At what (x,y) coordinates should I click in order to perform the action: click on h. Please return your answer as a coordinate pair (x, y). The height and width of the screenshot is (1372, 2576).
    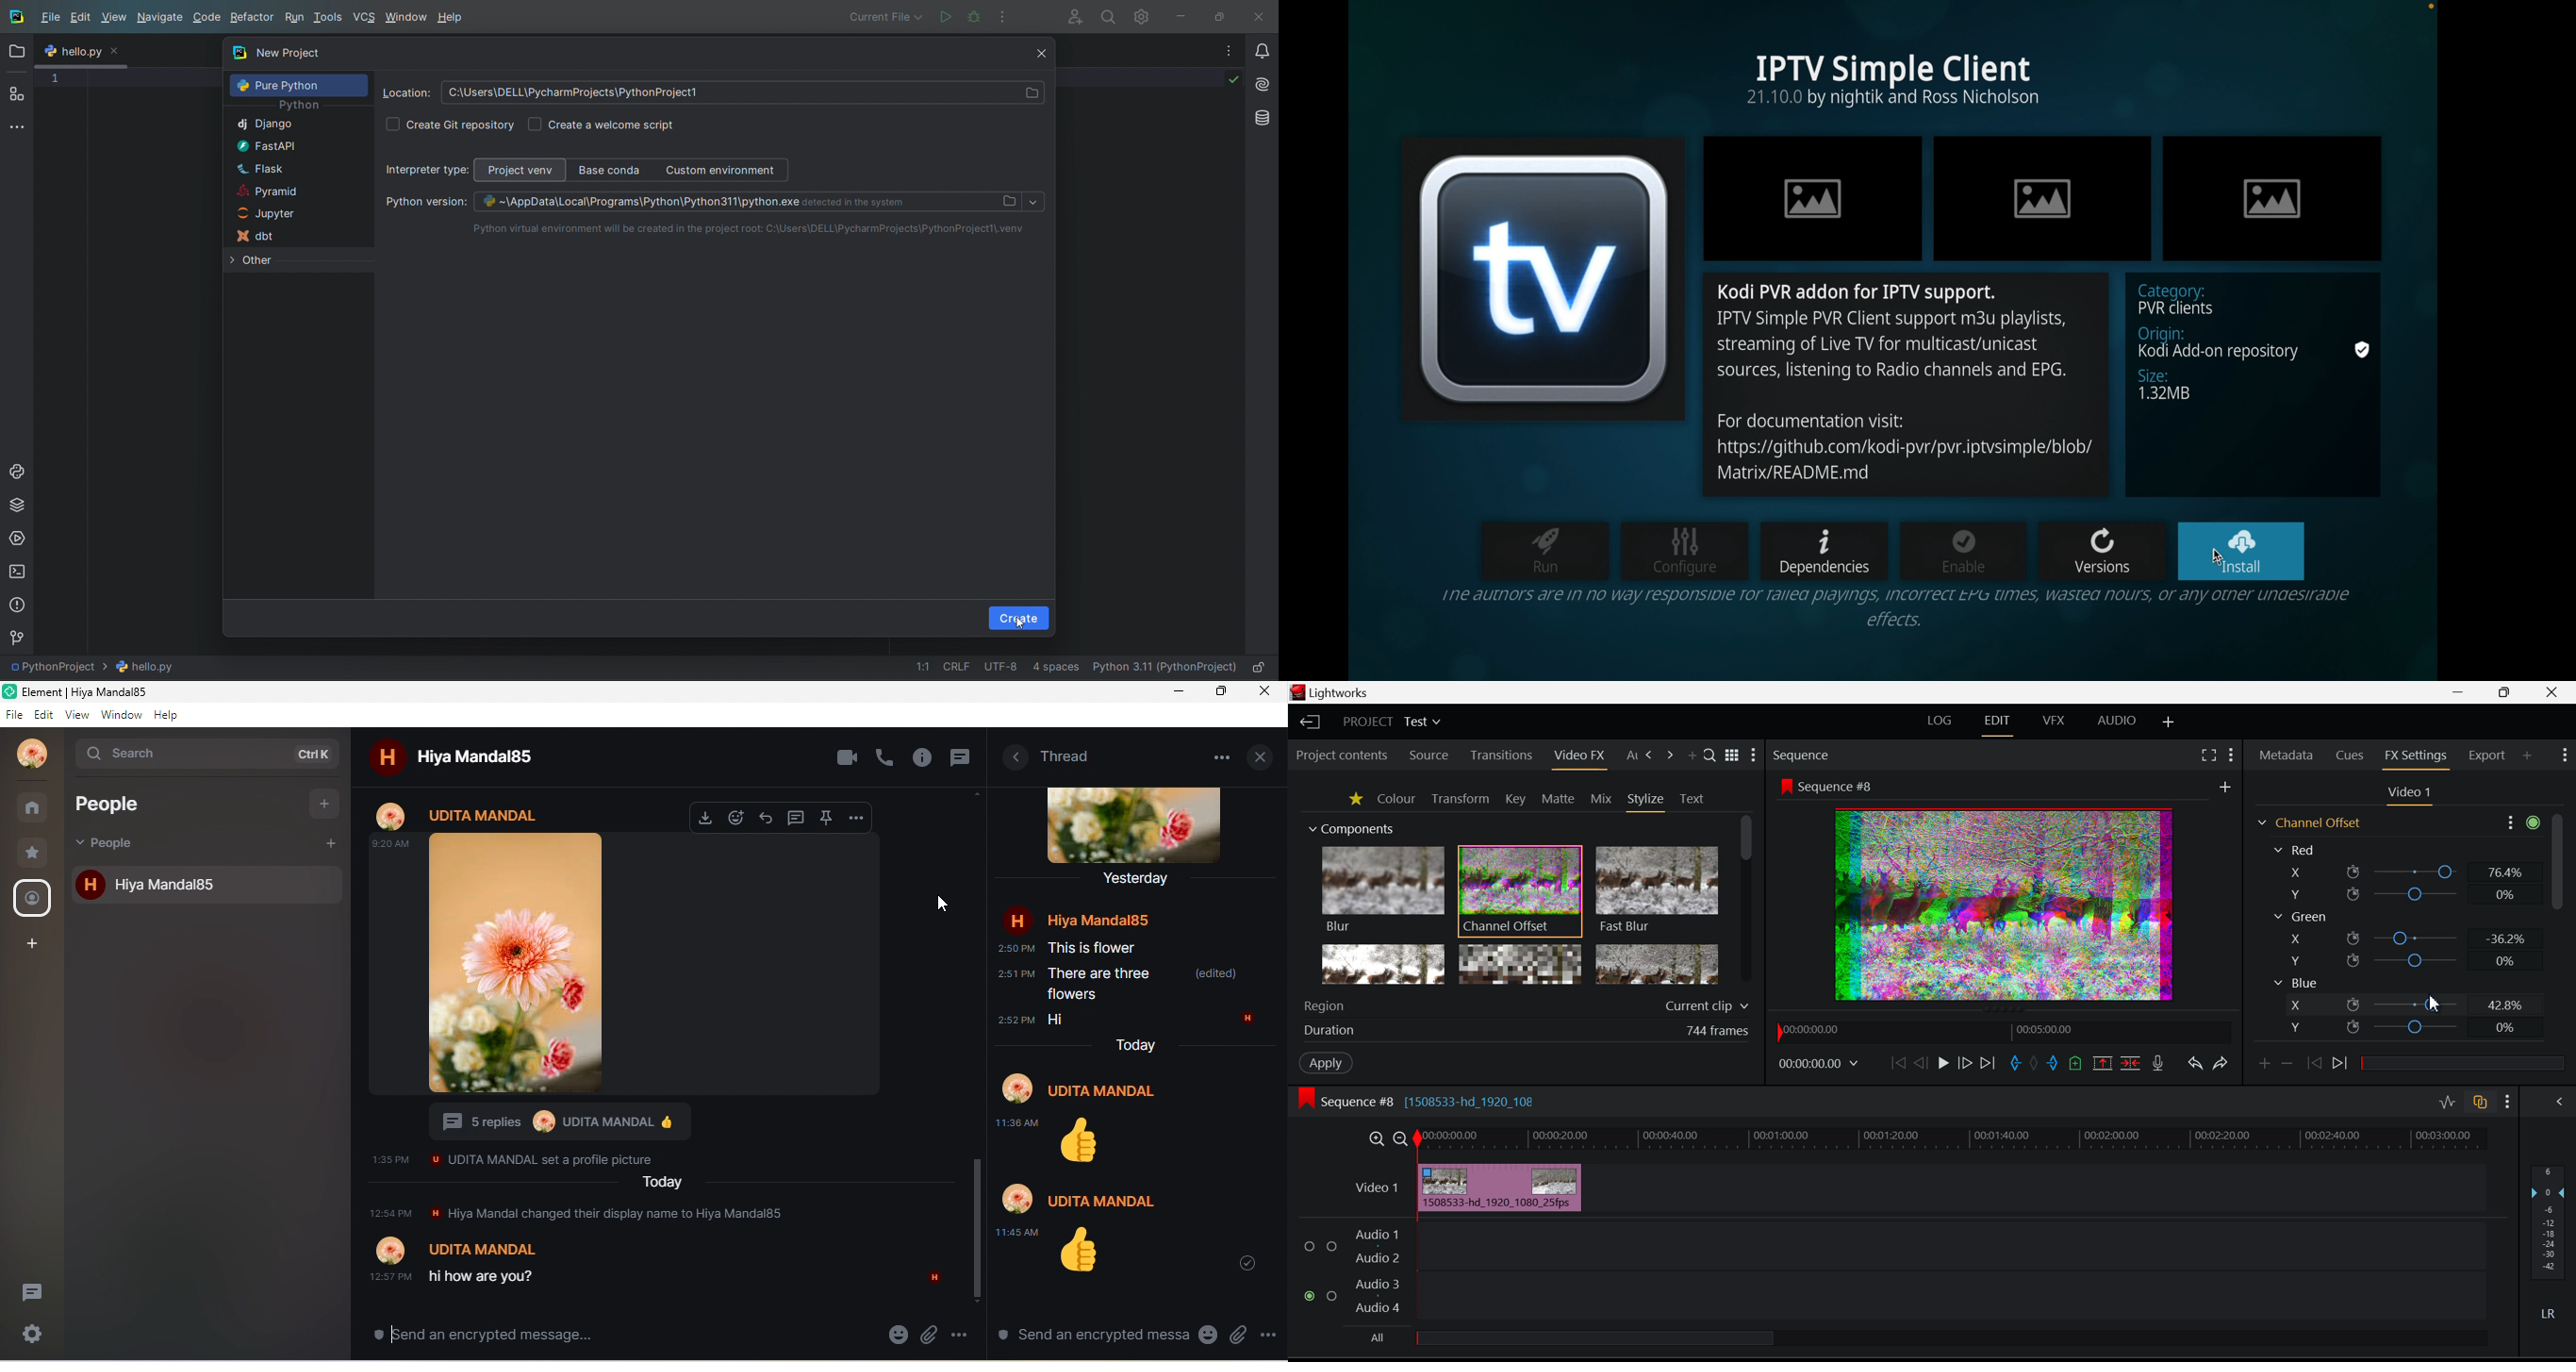
    Looking at the image, I should click on (384, 757).